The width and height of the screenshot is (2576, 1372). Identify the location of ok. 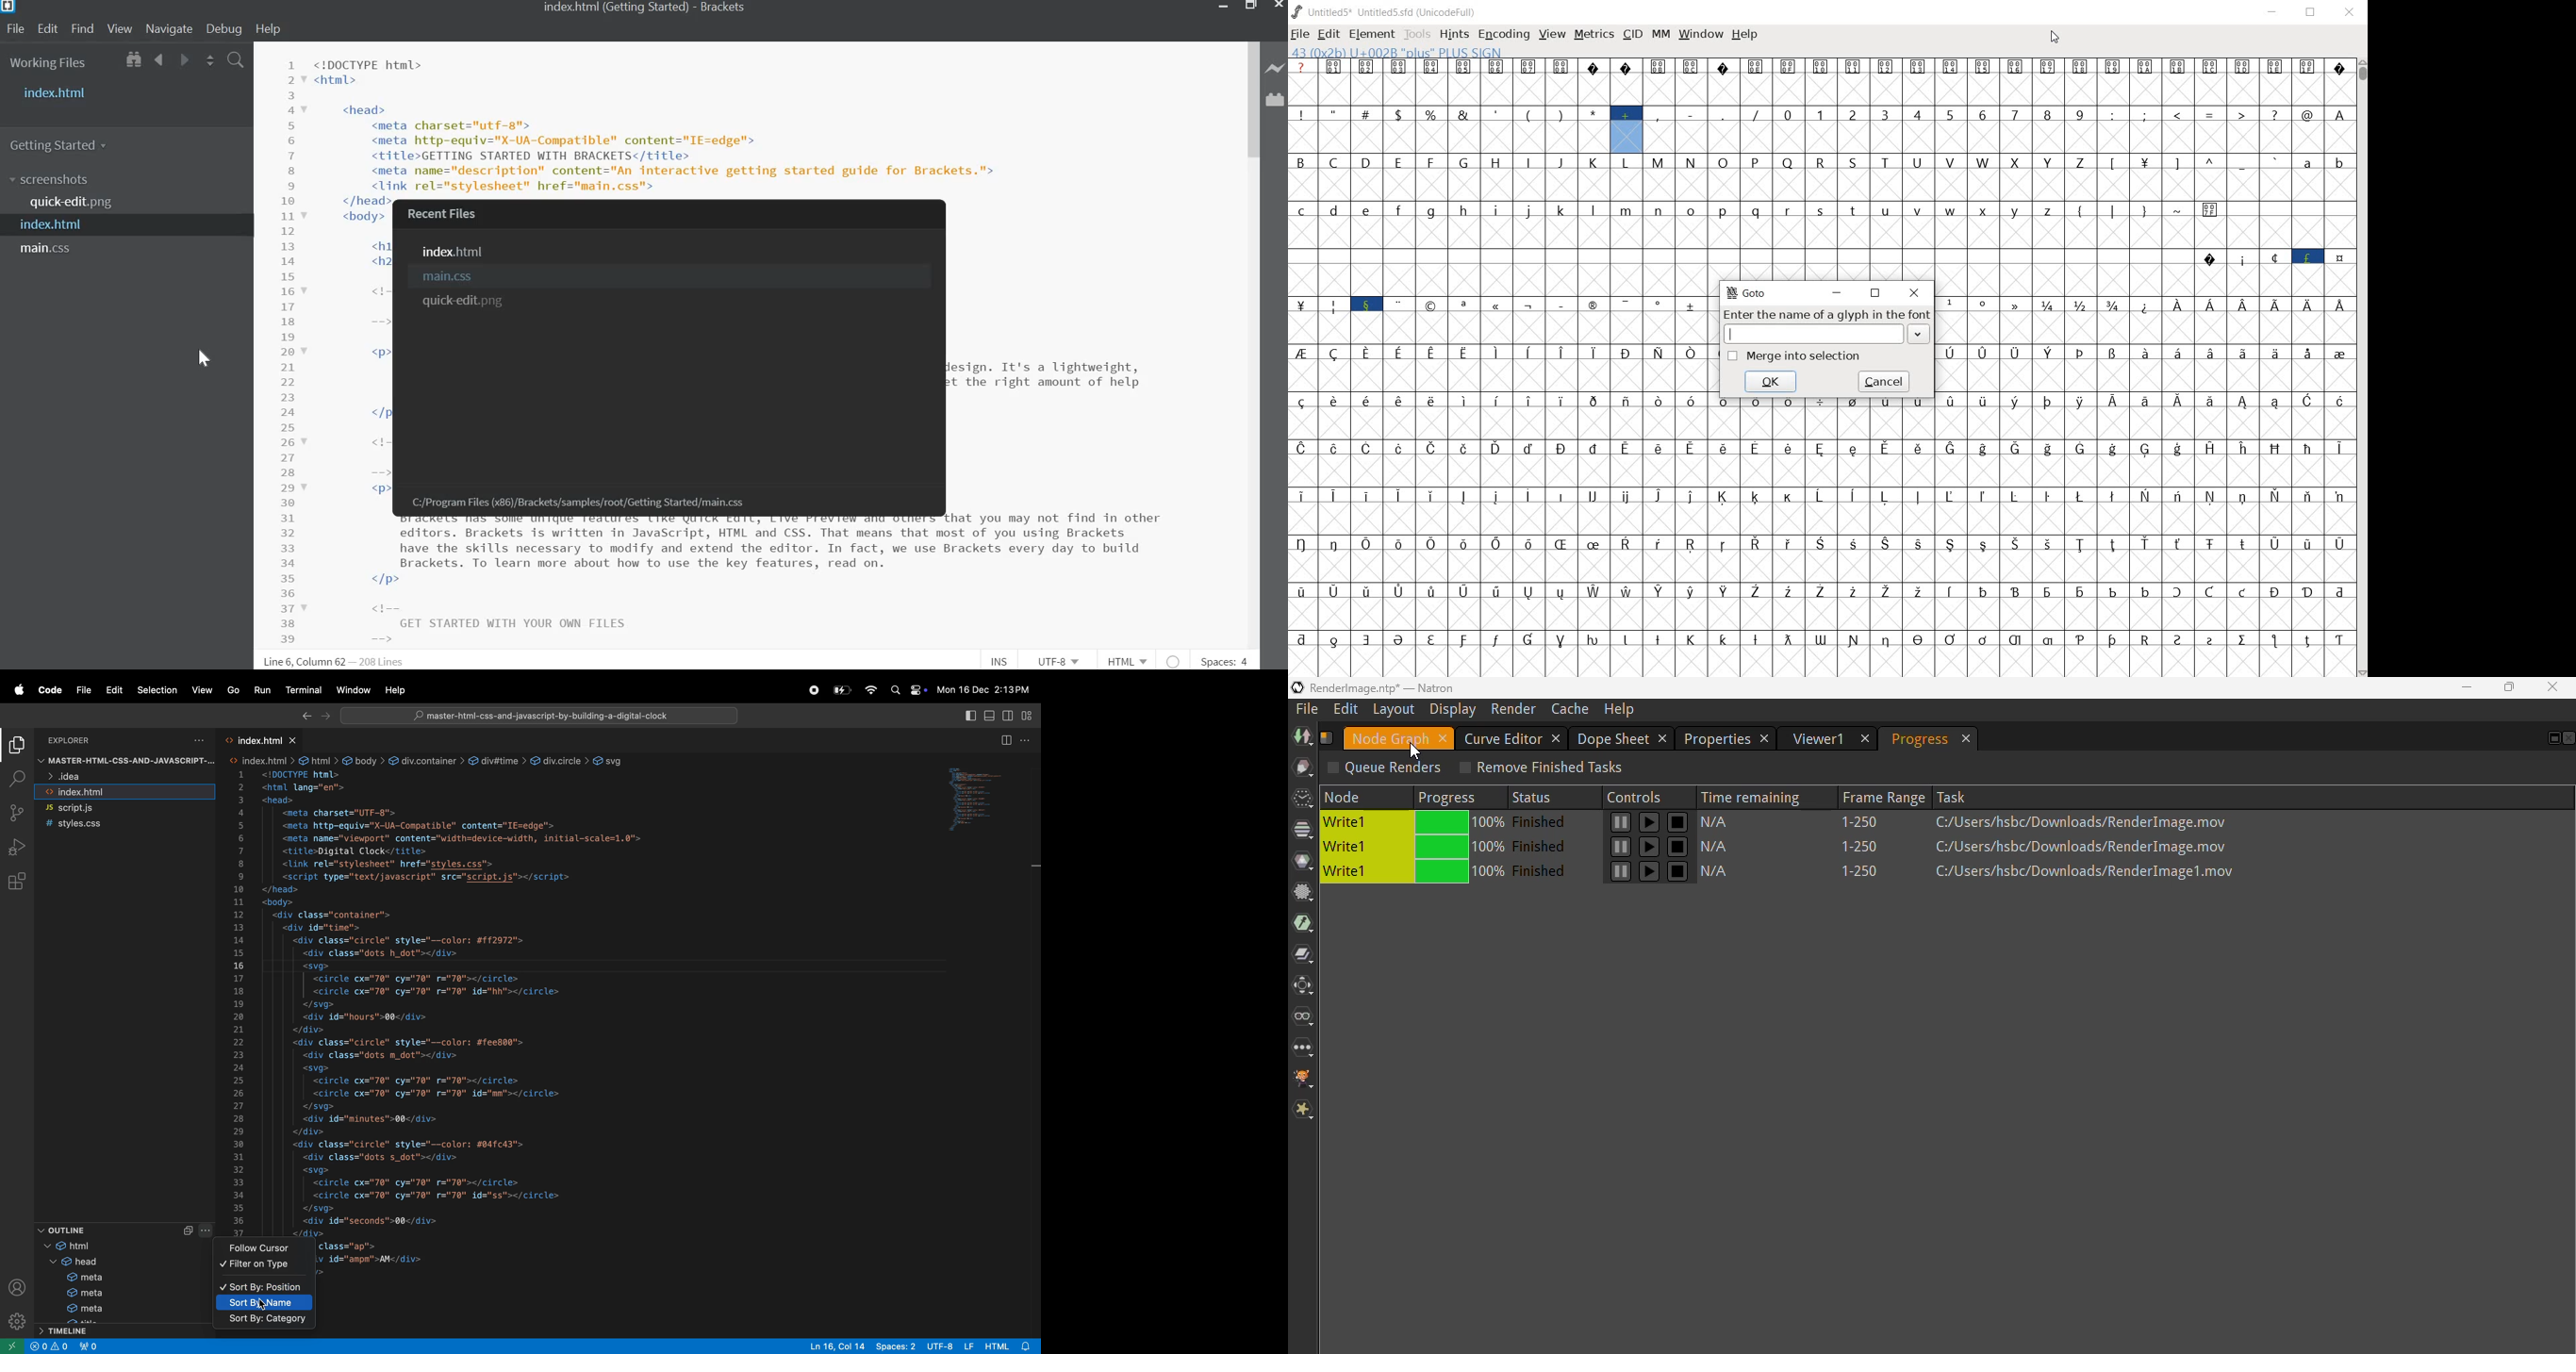
(1774, 382).